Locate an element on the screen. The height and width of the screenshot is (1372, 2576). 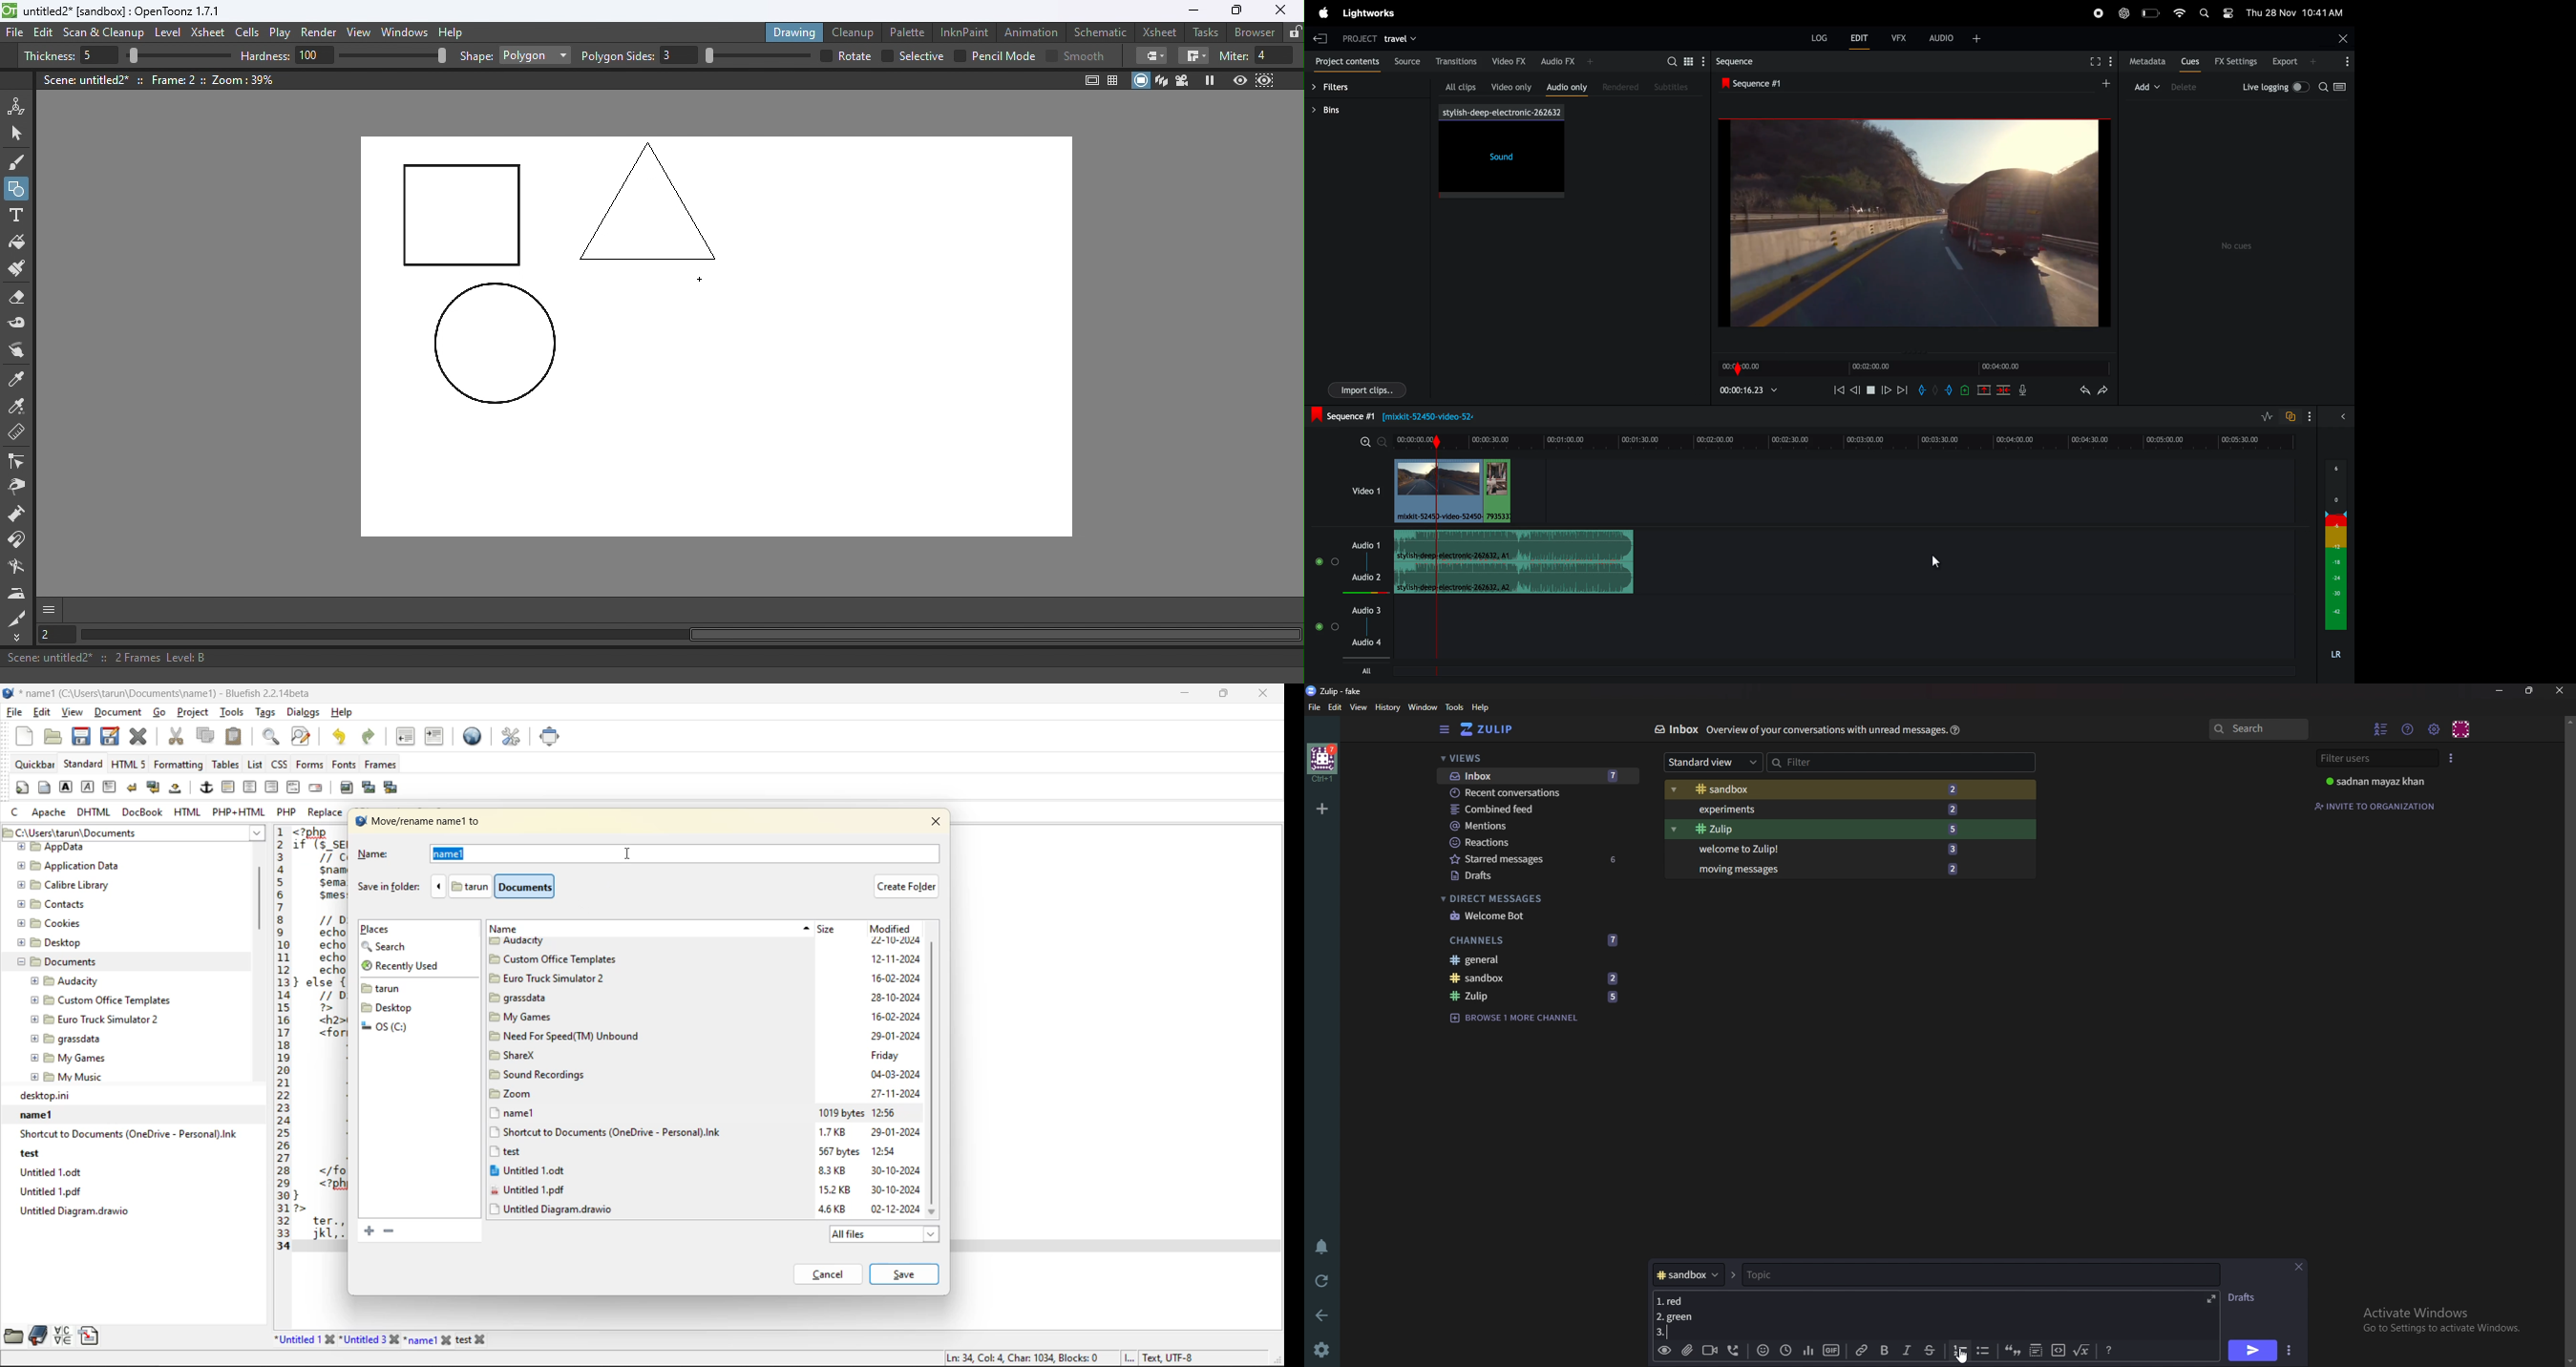
Audio 2 is located at coordinates (1369, 579).